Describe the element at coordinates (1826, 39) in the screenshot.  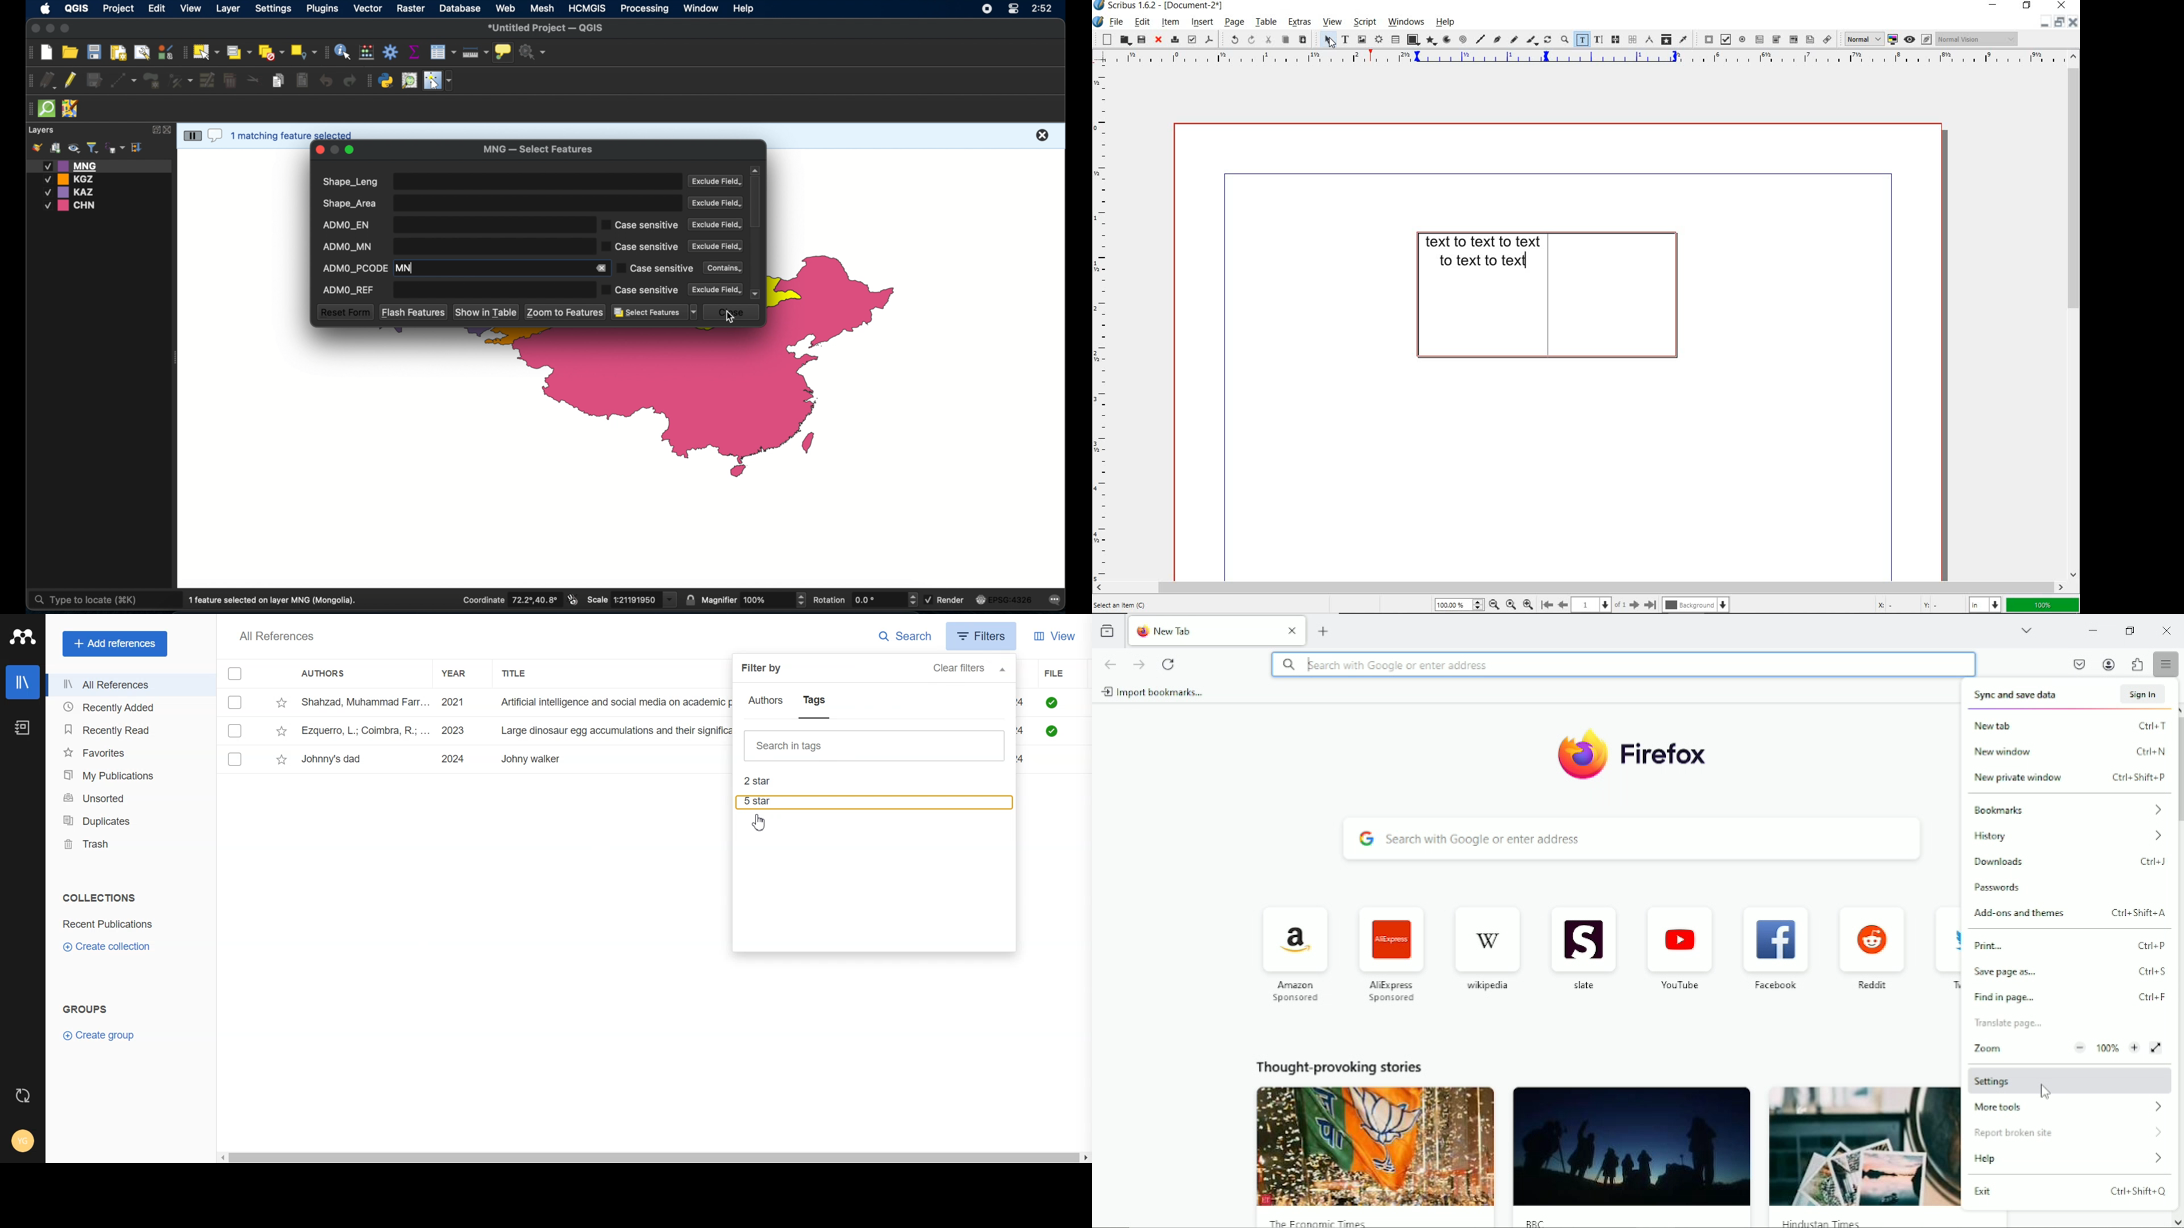
I see `link annotation` at that location.